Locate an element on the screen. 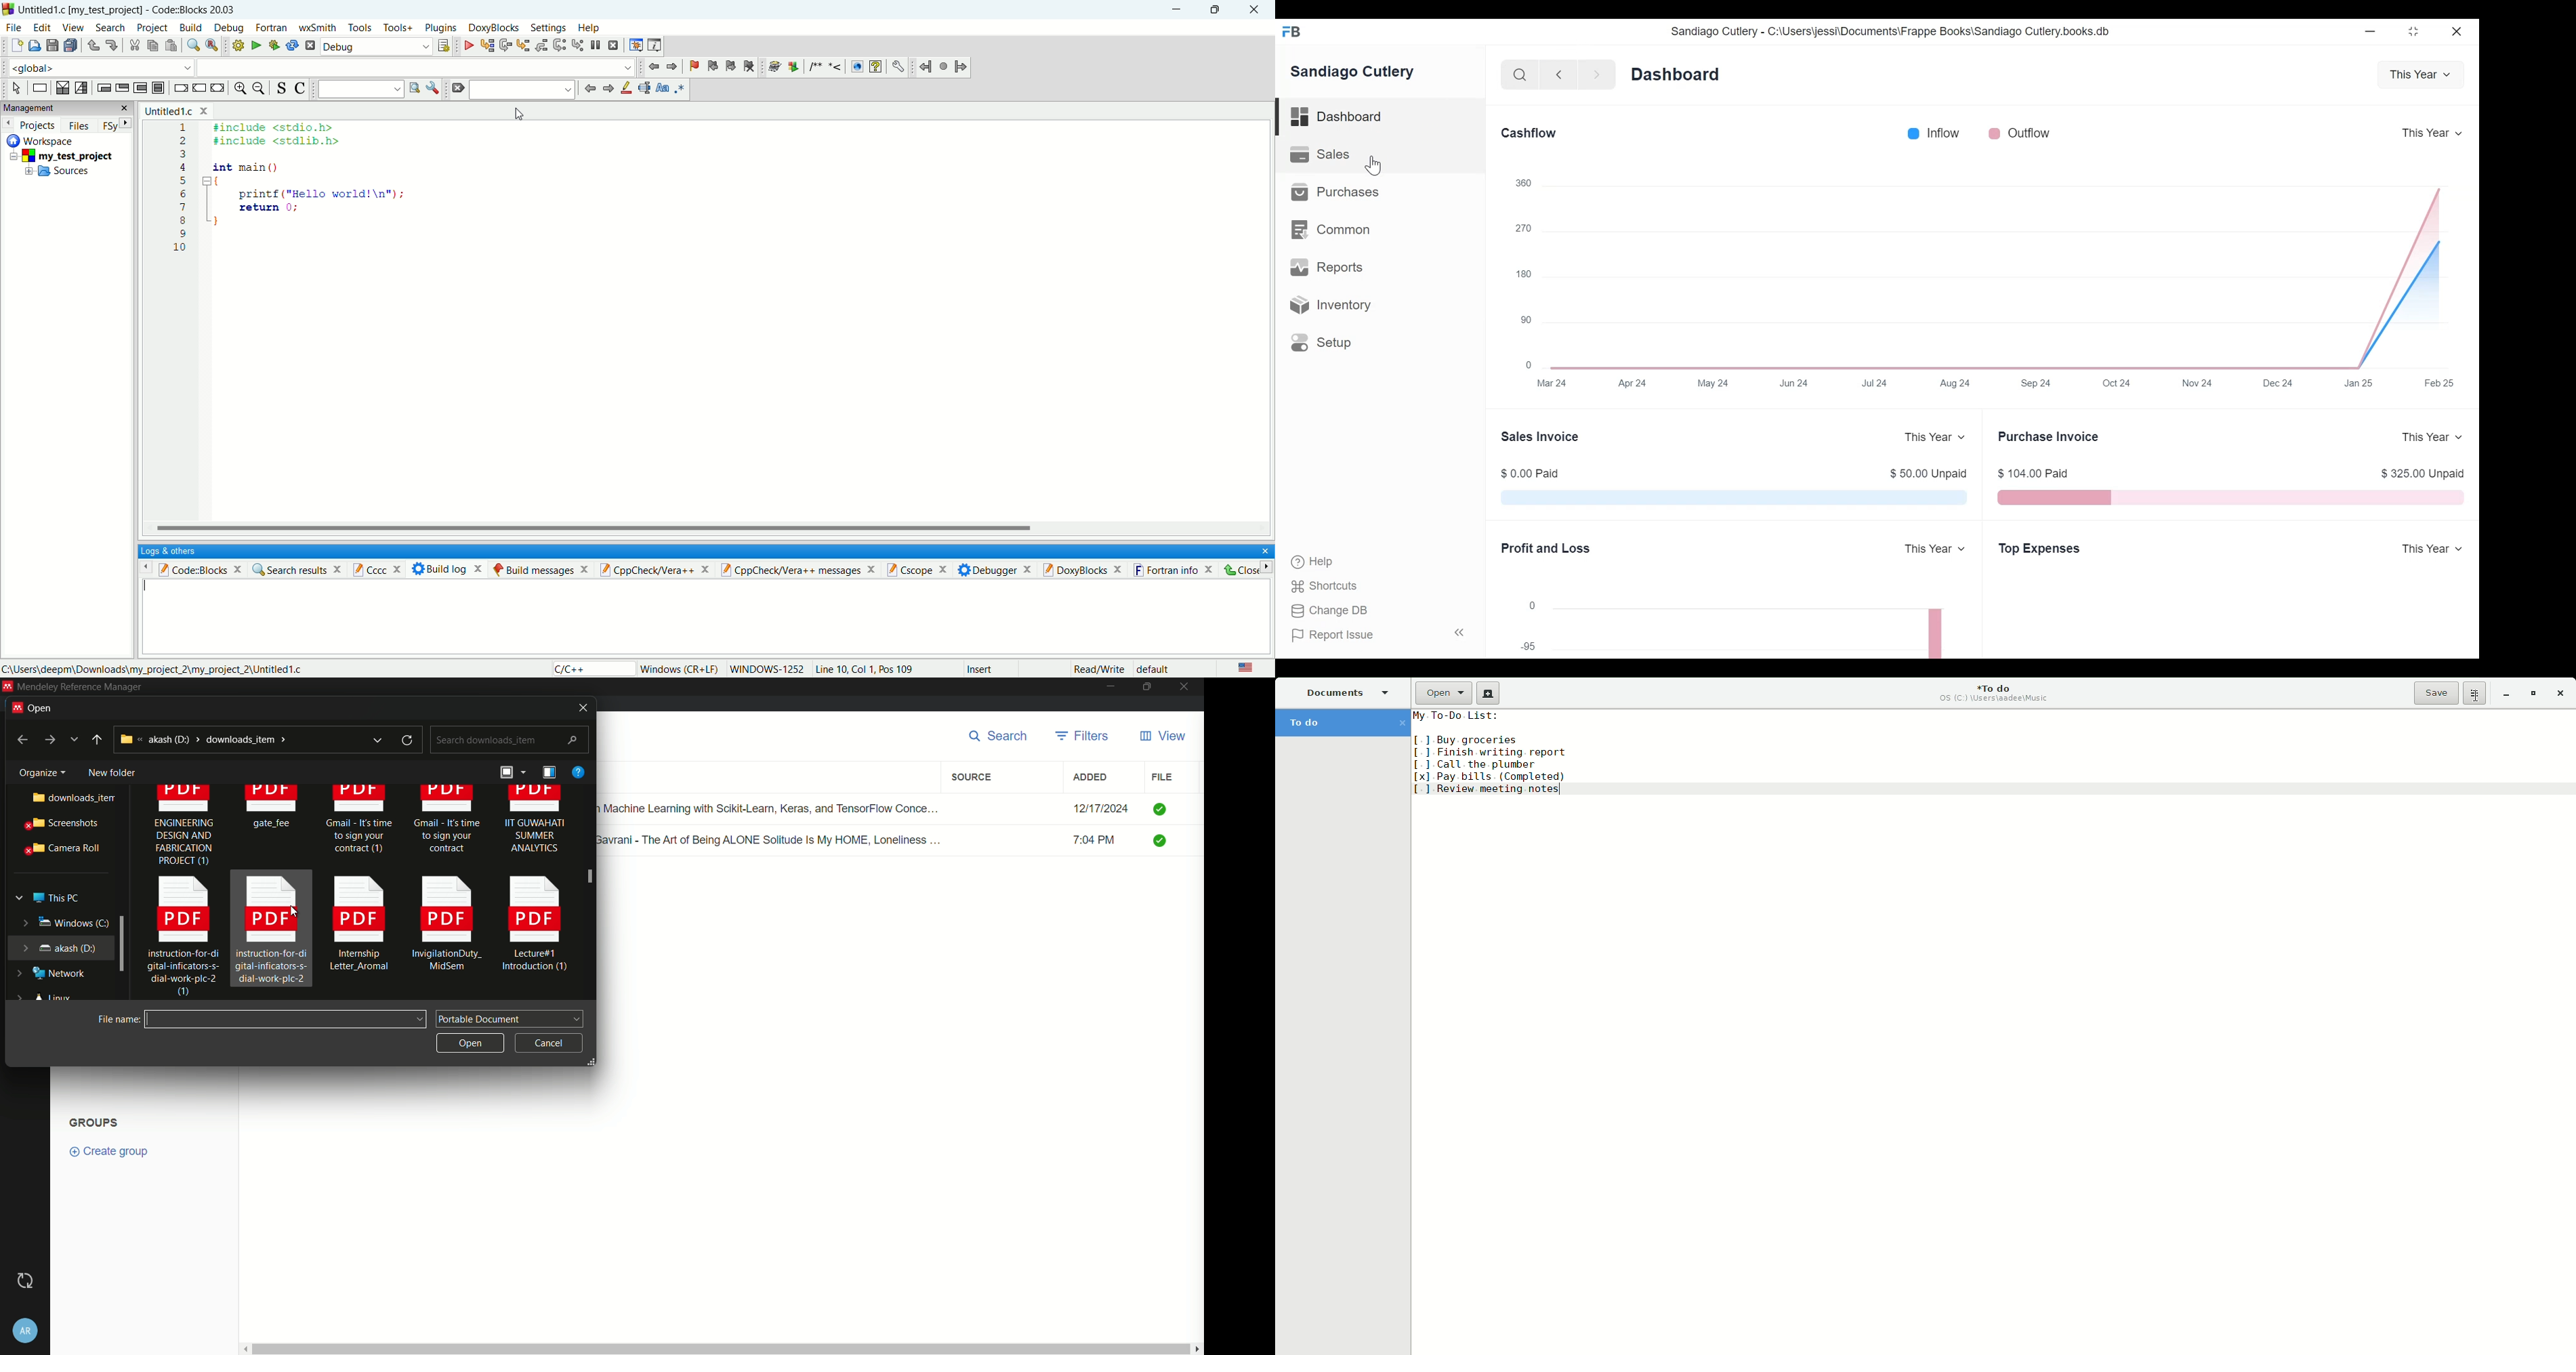  95 is located at coordinates (1528, 646).